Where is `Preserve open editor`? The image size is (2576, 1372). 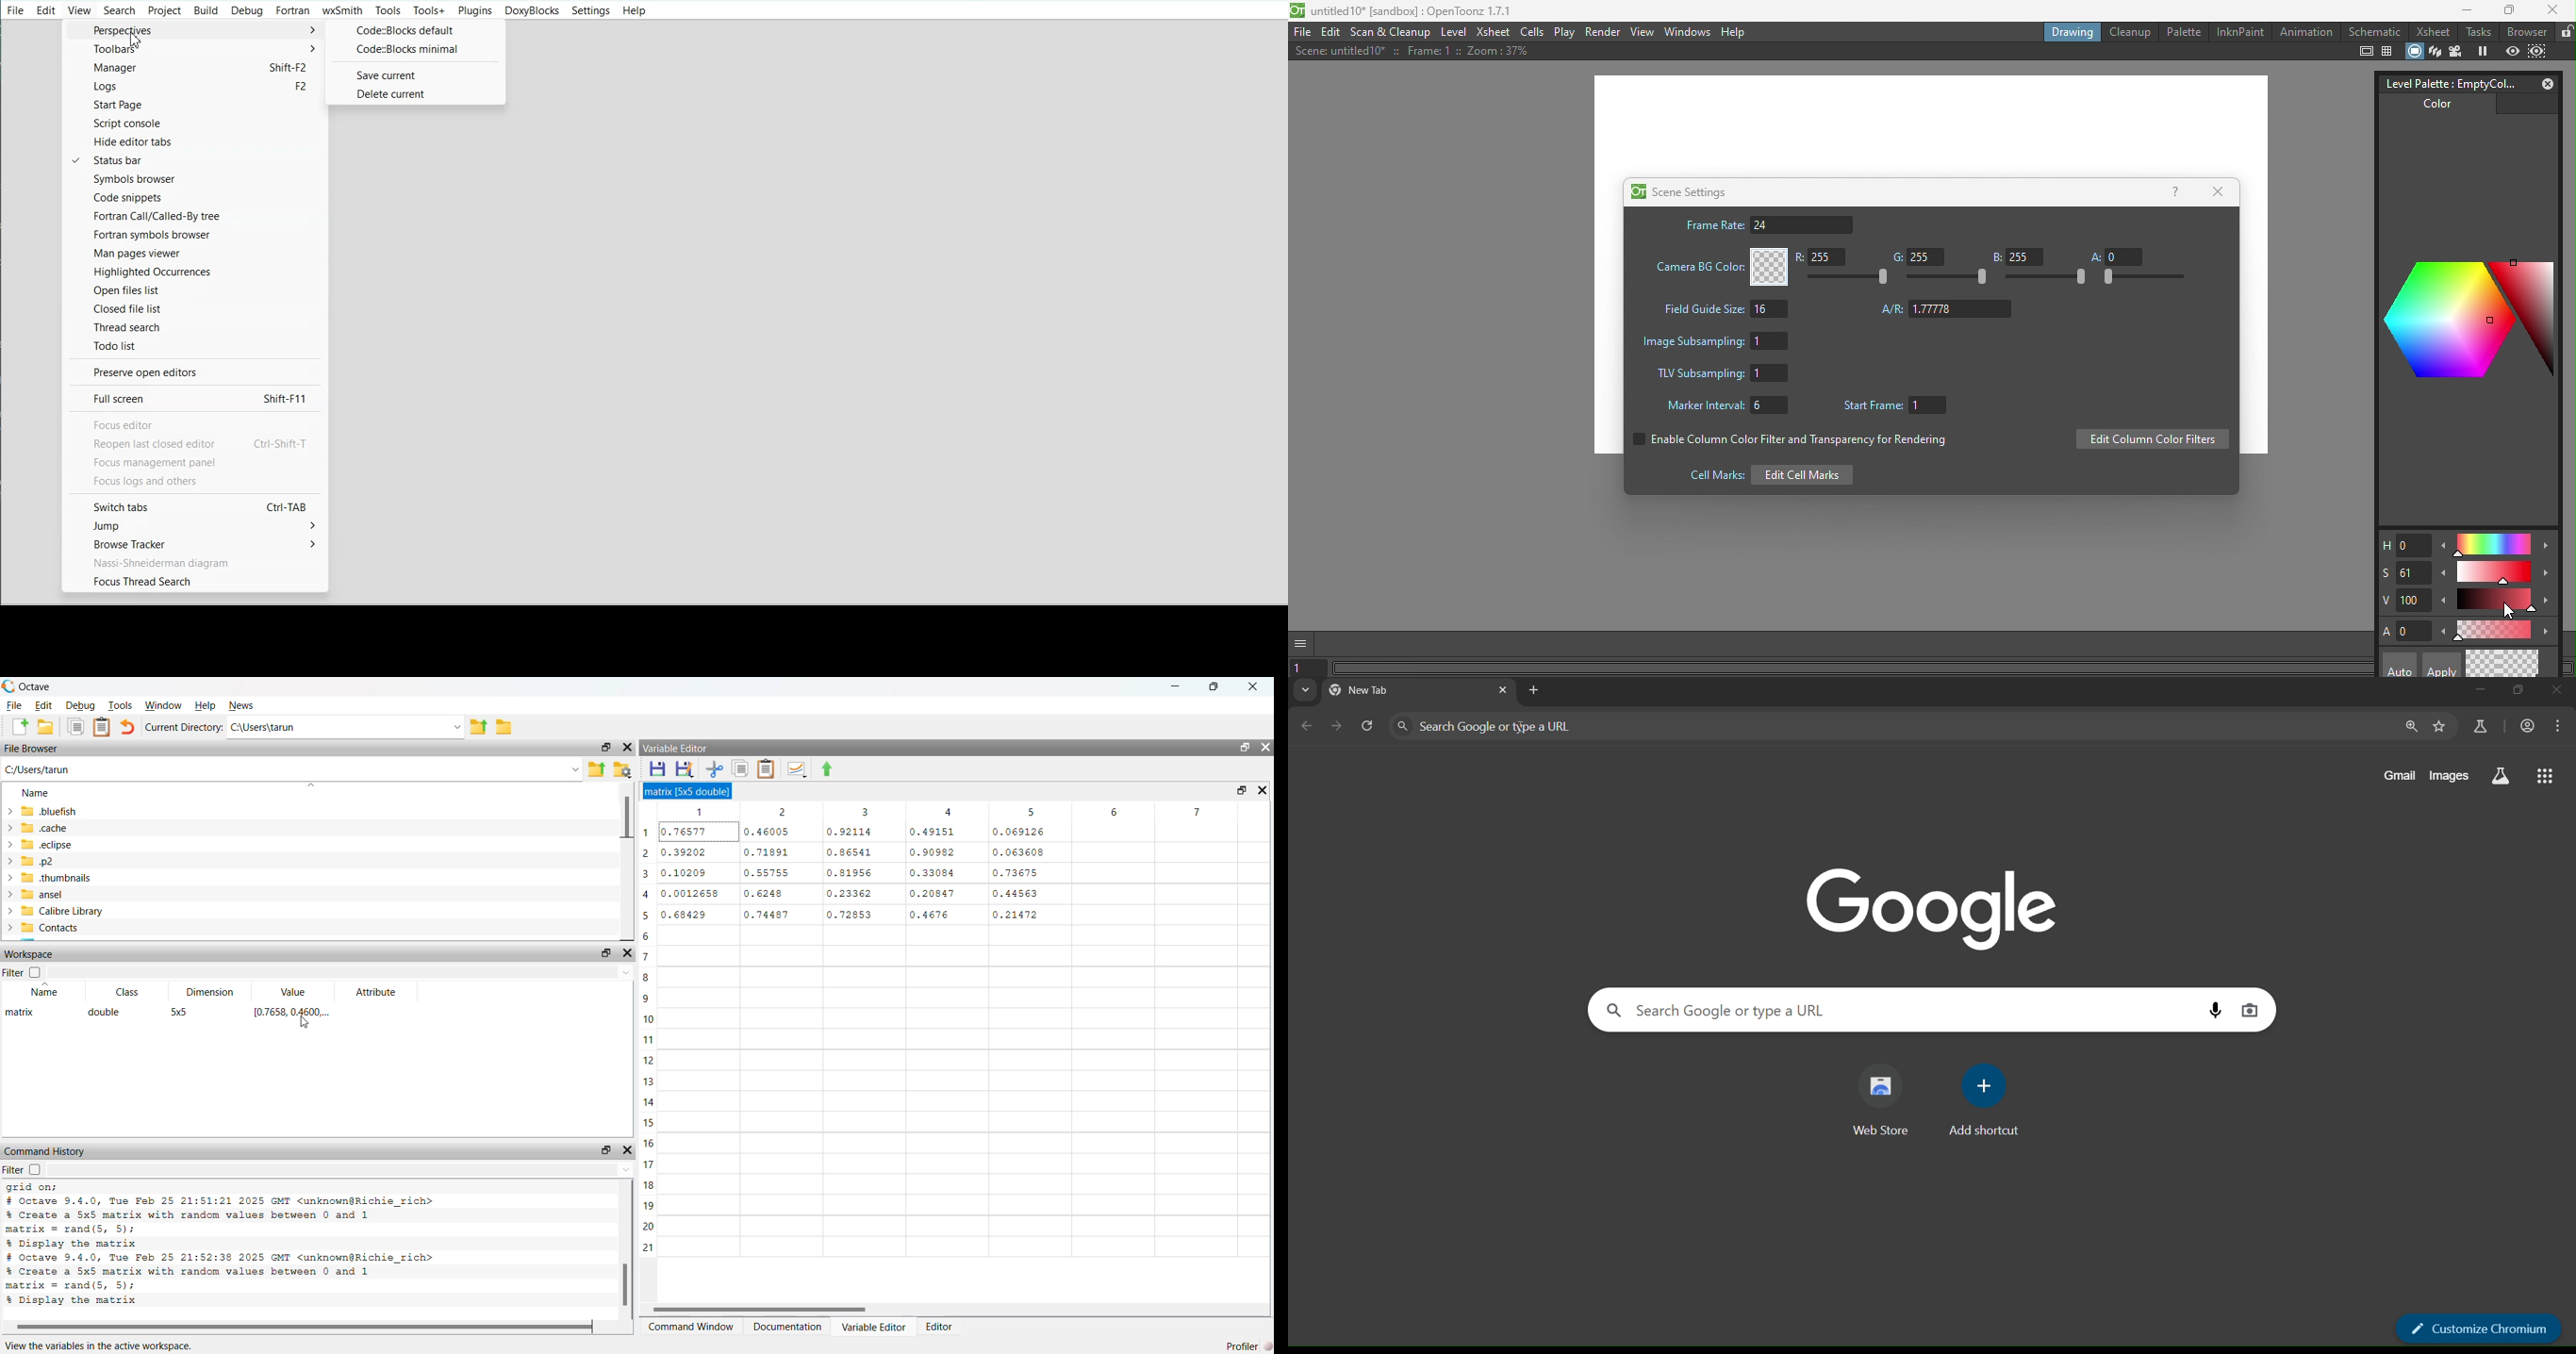
Preserve open editor is located at coordinates (193, 373).